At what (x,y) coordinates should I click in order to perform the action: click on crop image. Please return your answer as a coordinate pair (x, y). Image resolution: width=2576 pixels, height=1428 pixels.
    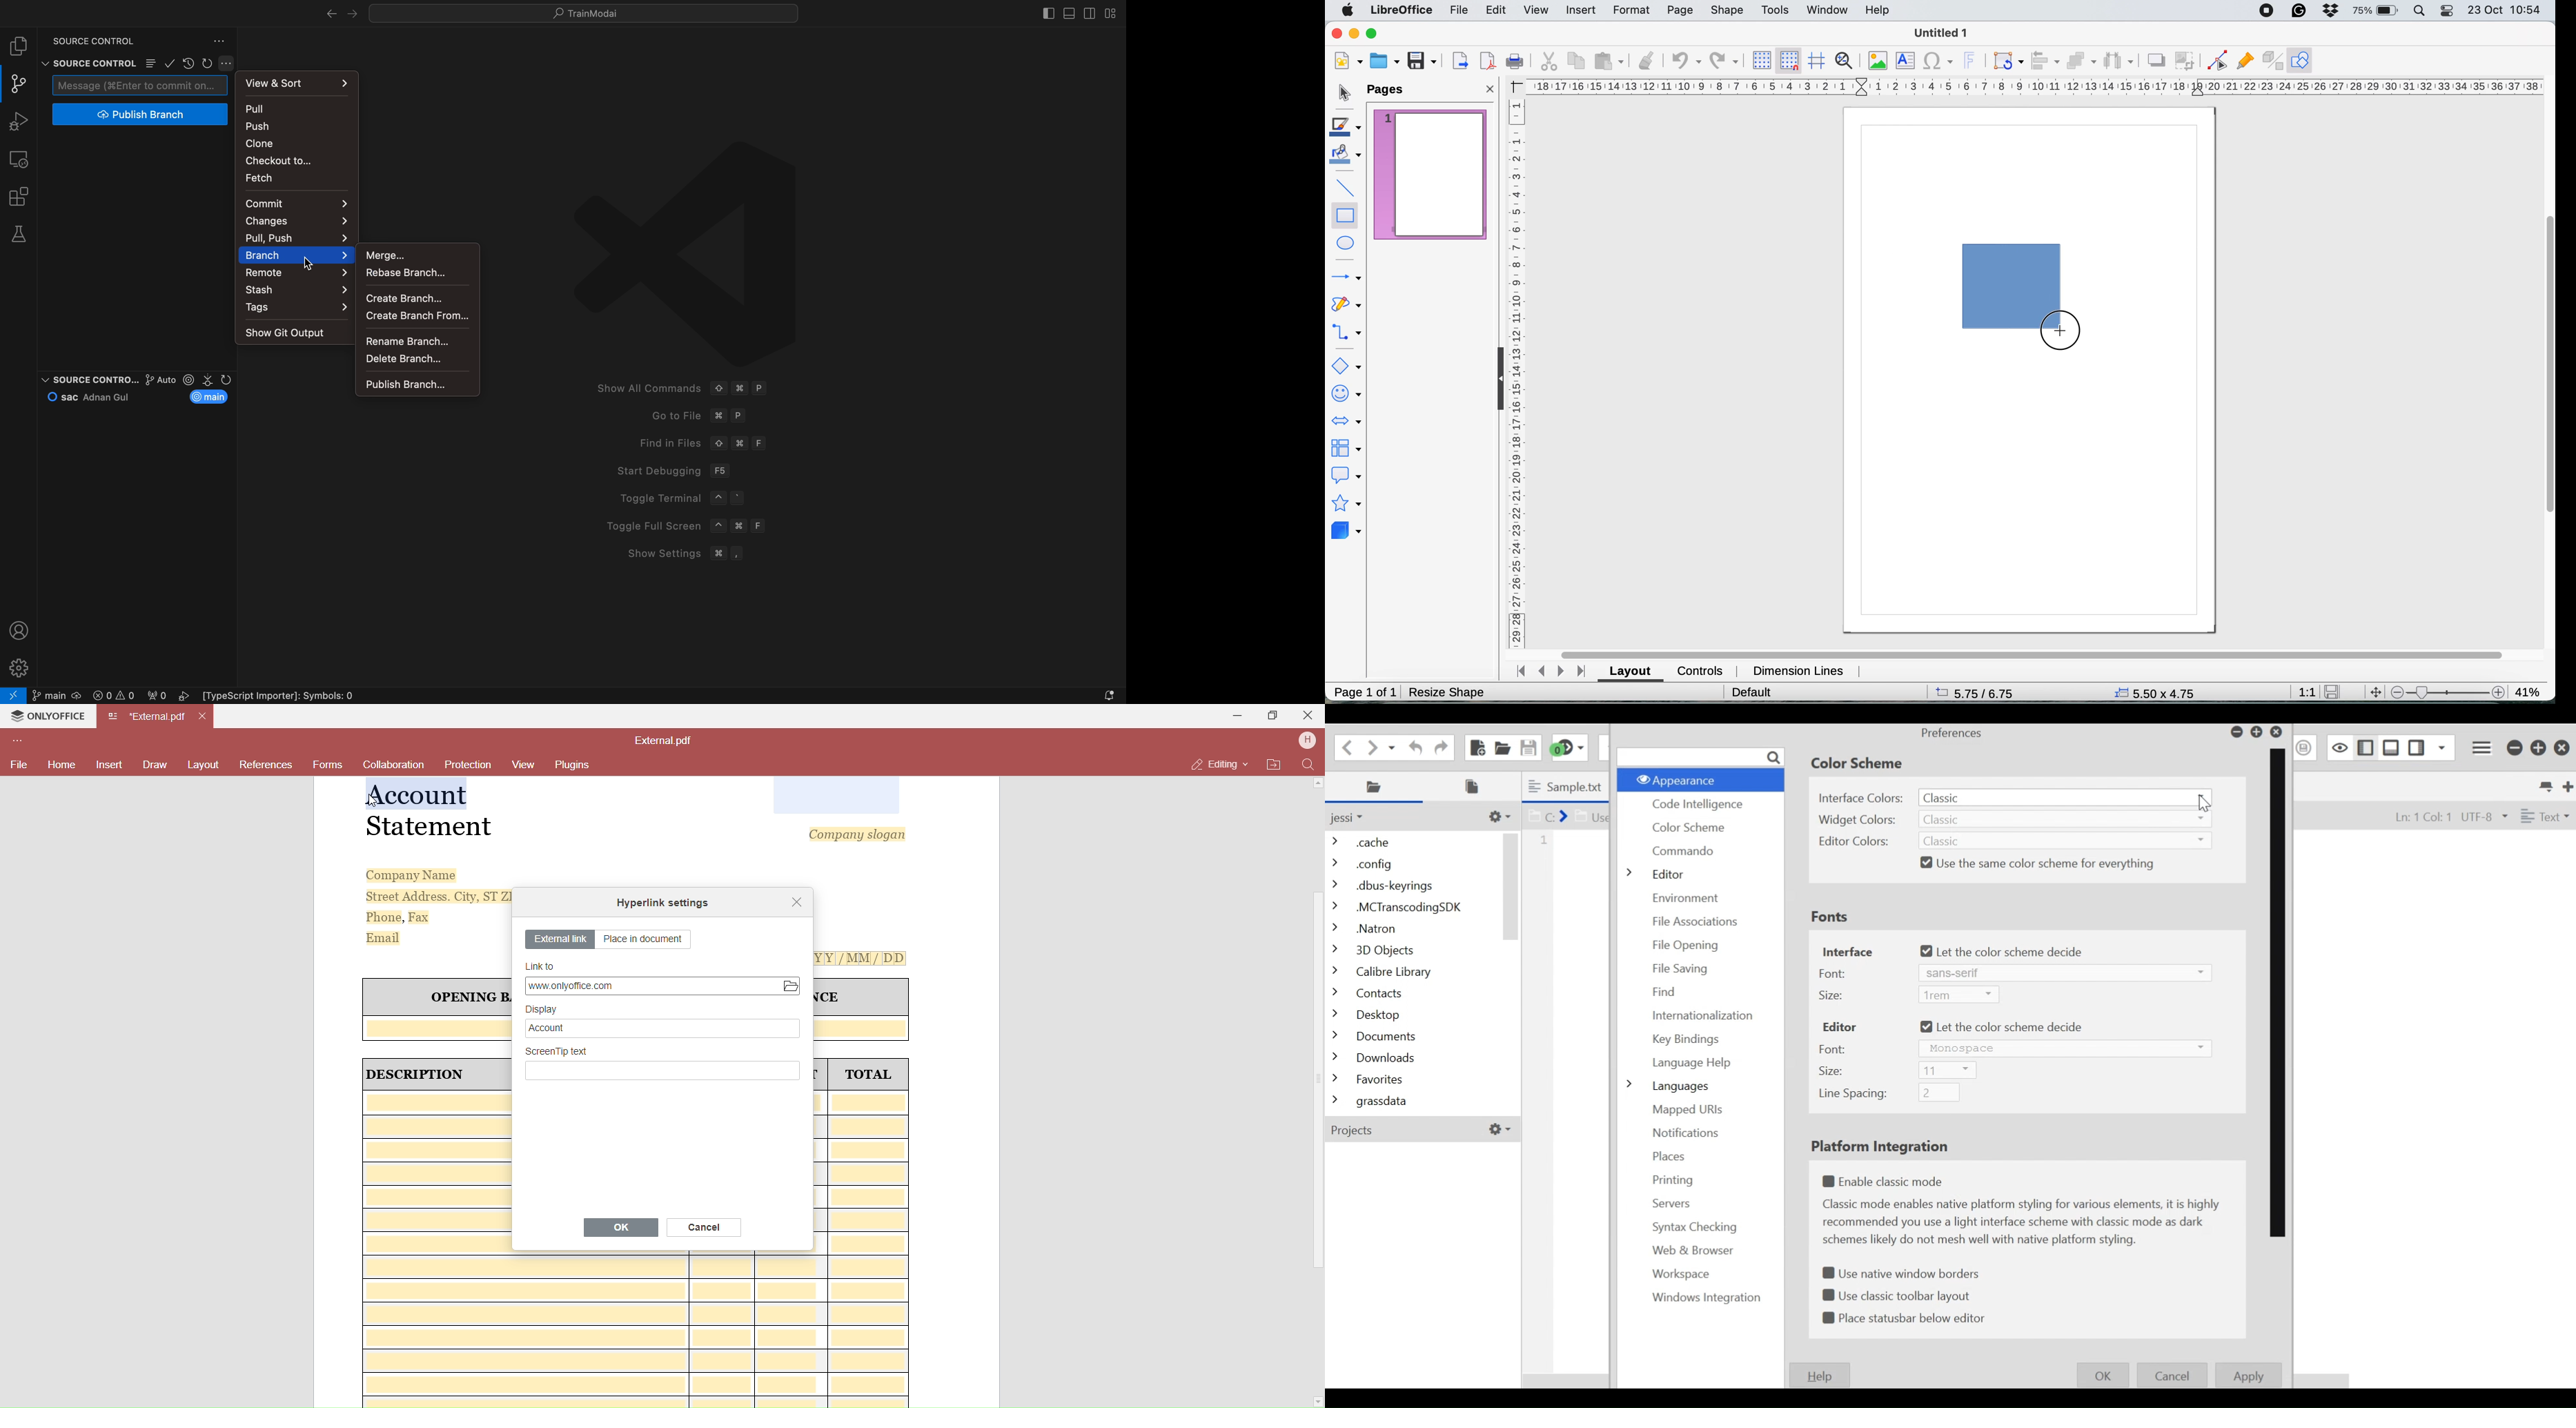
    Looking at the image, I should click on (2185, 61).